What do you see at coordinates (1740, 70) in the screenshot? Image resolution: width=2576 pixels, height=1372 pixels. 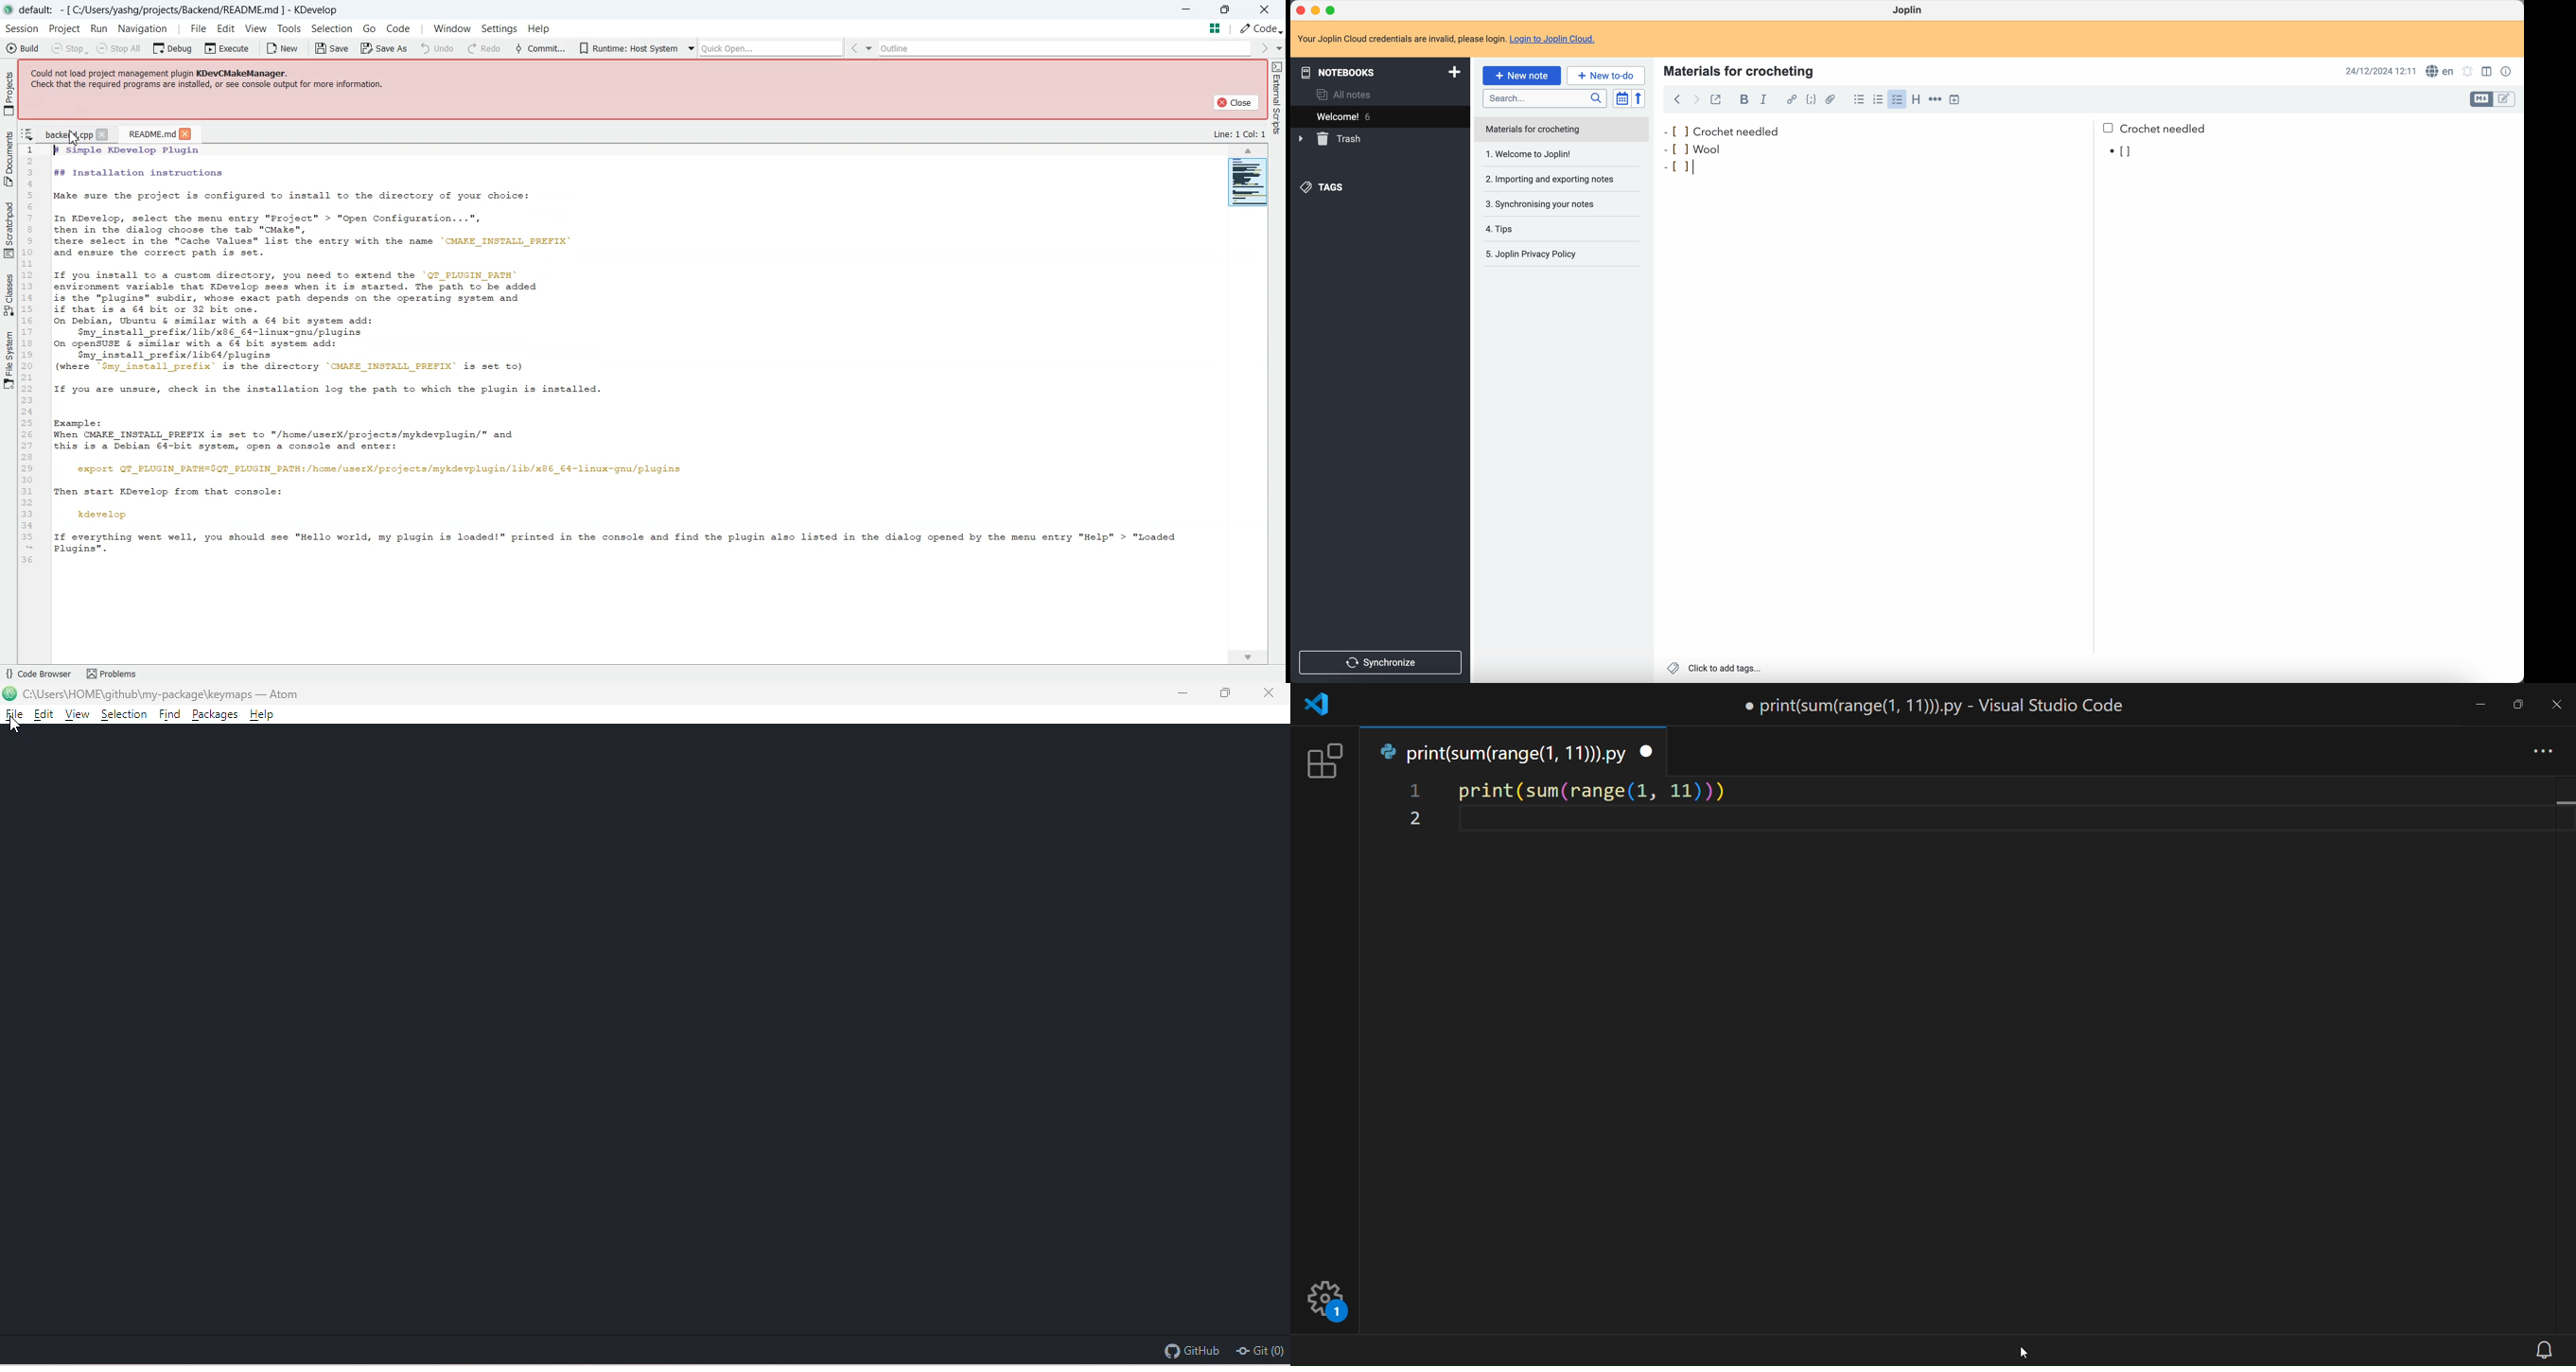 I see `materials for crocheting` at bounding box center [1740, 70].